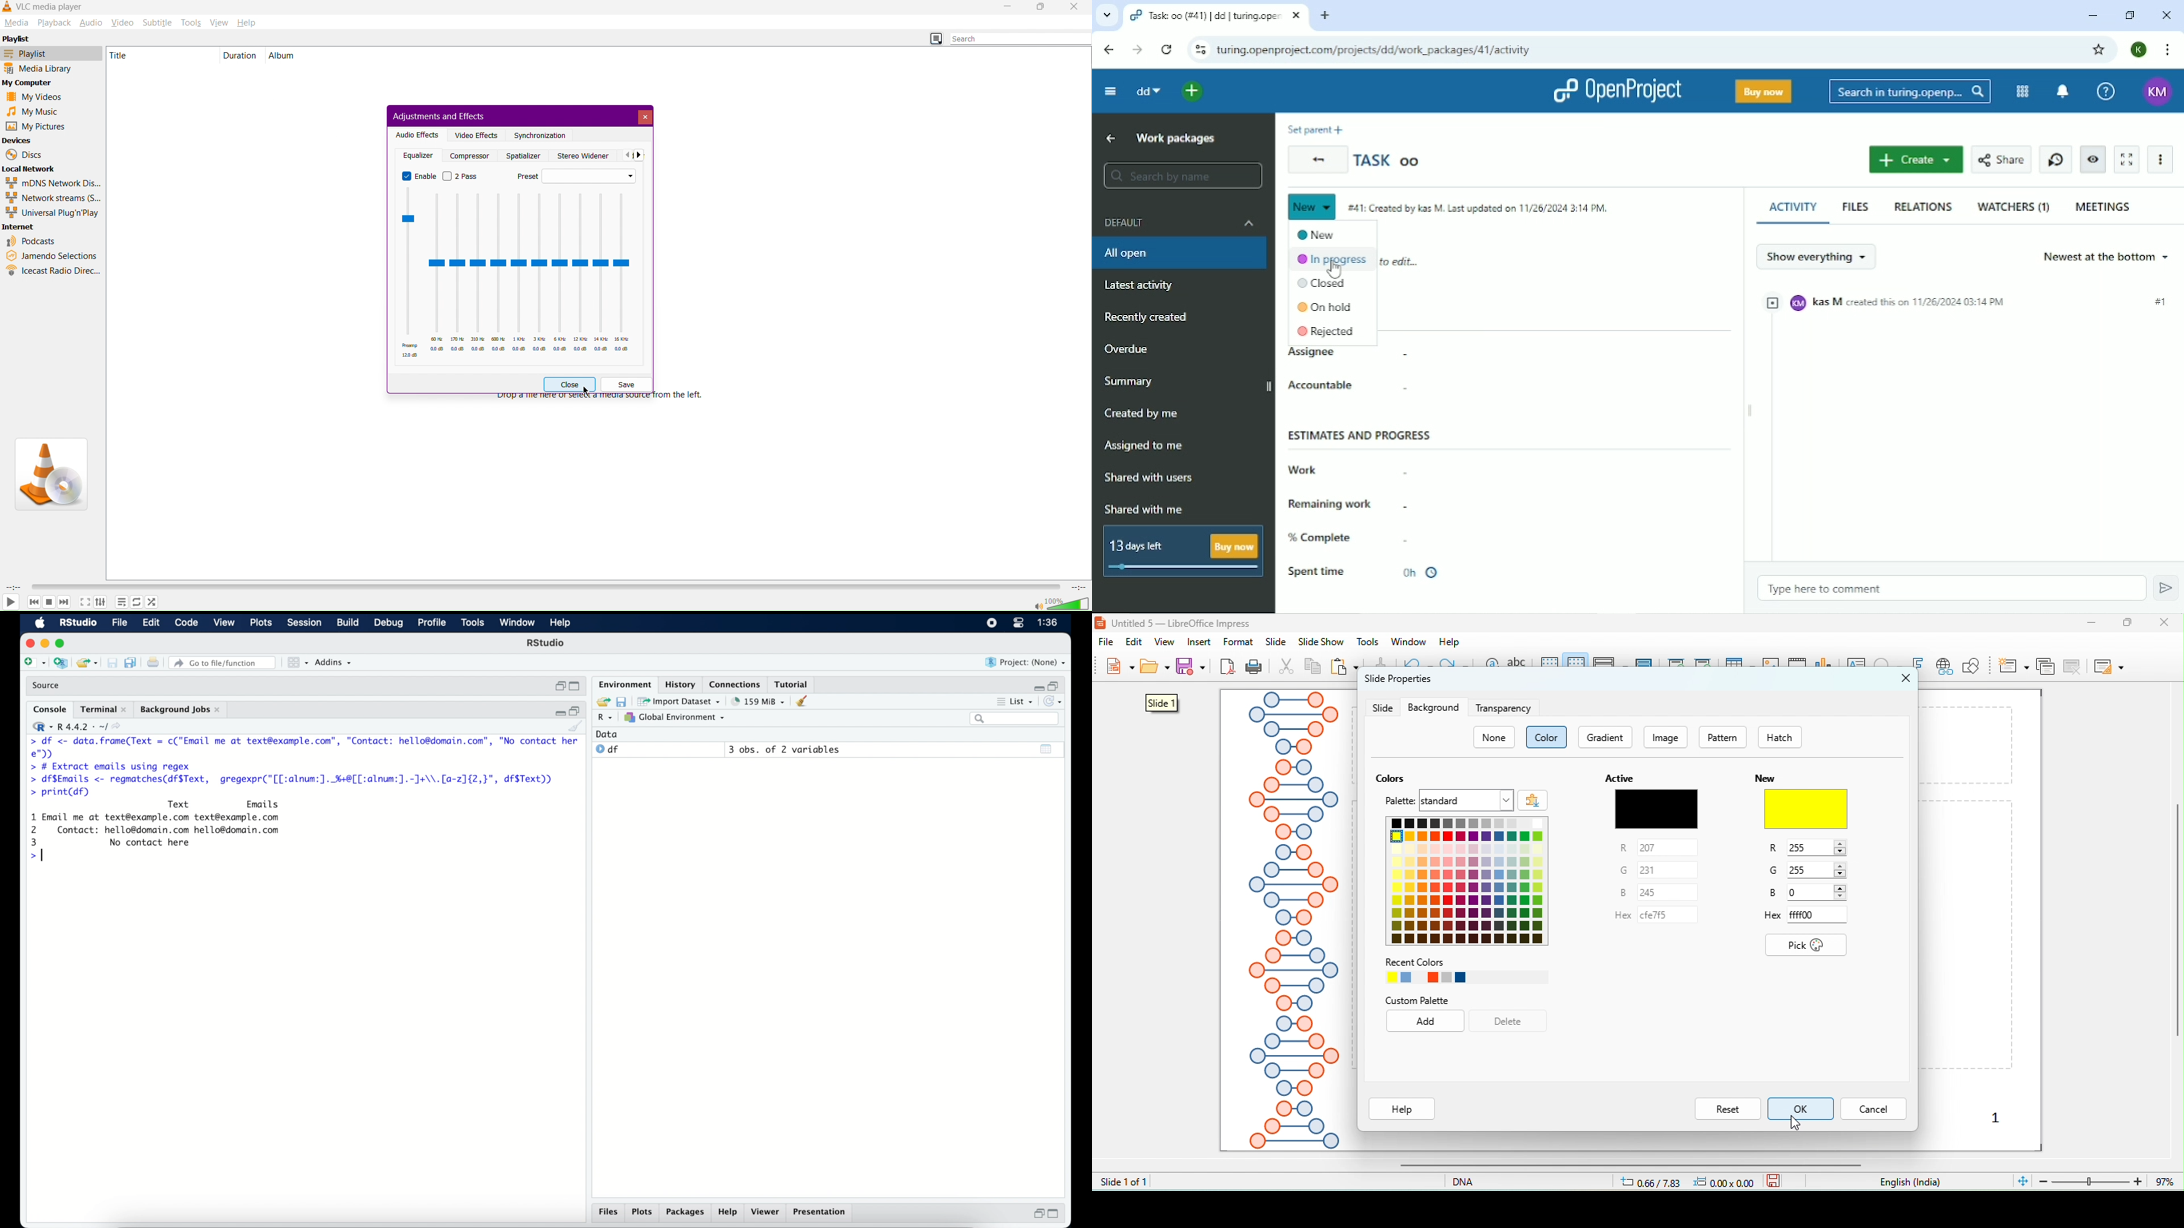 The height and width of the screenshot is (1232, 2184). I want to click on create new file, so click(34, 663).